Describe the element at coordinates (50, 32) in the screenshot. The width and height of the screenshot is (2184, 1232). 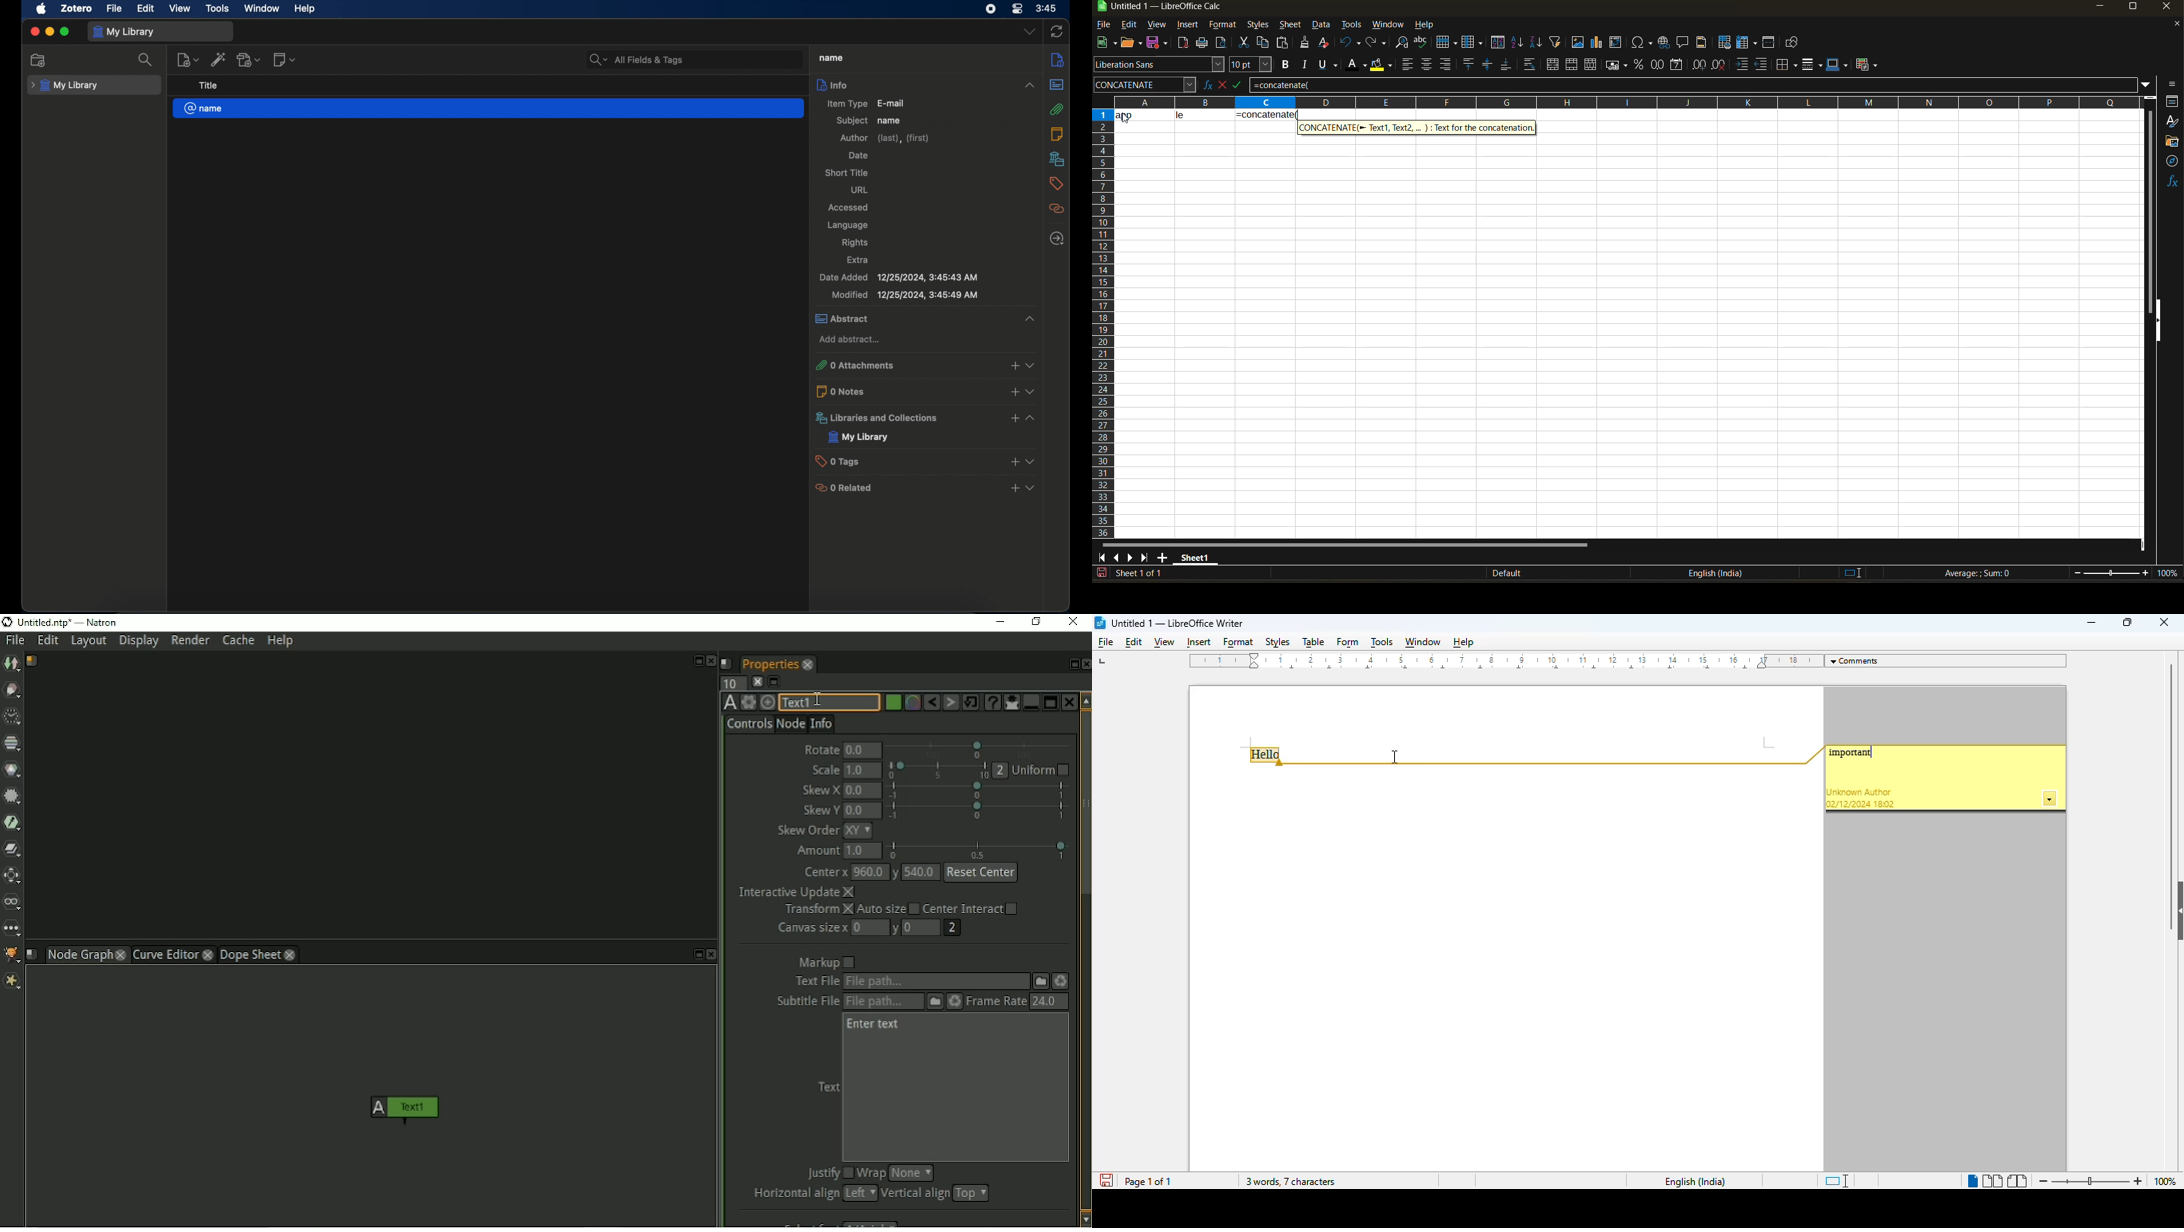
I see `minimize` at that location.